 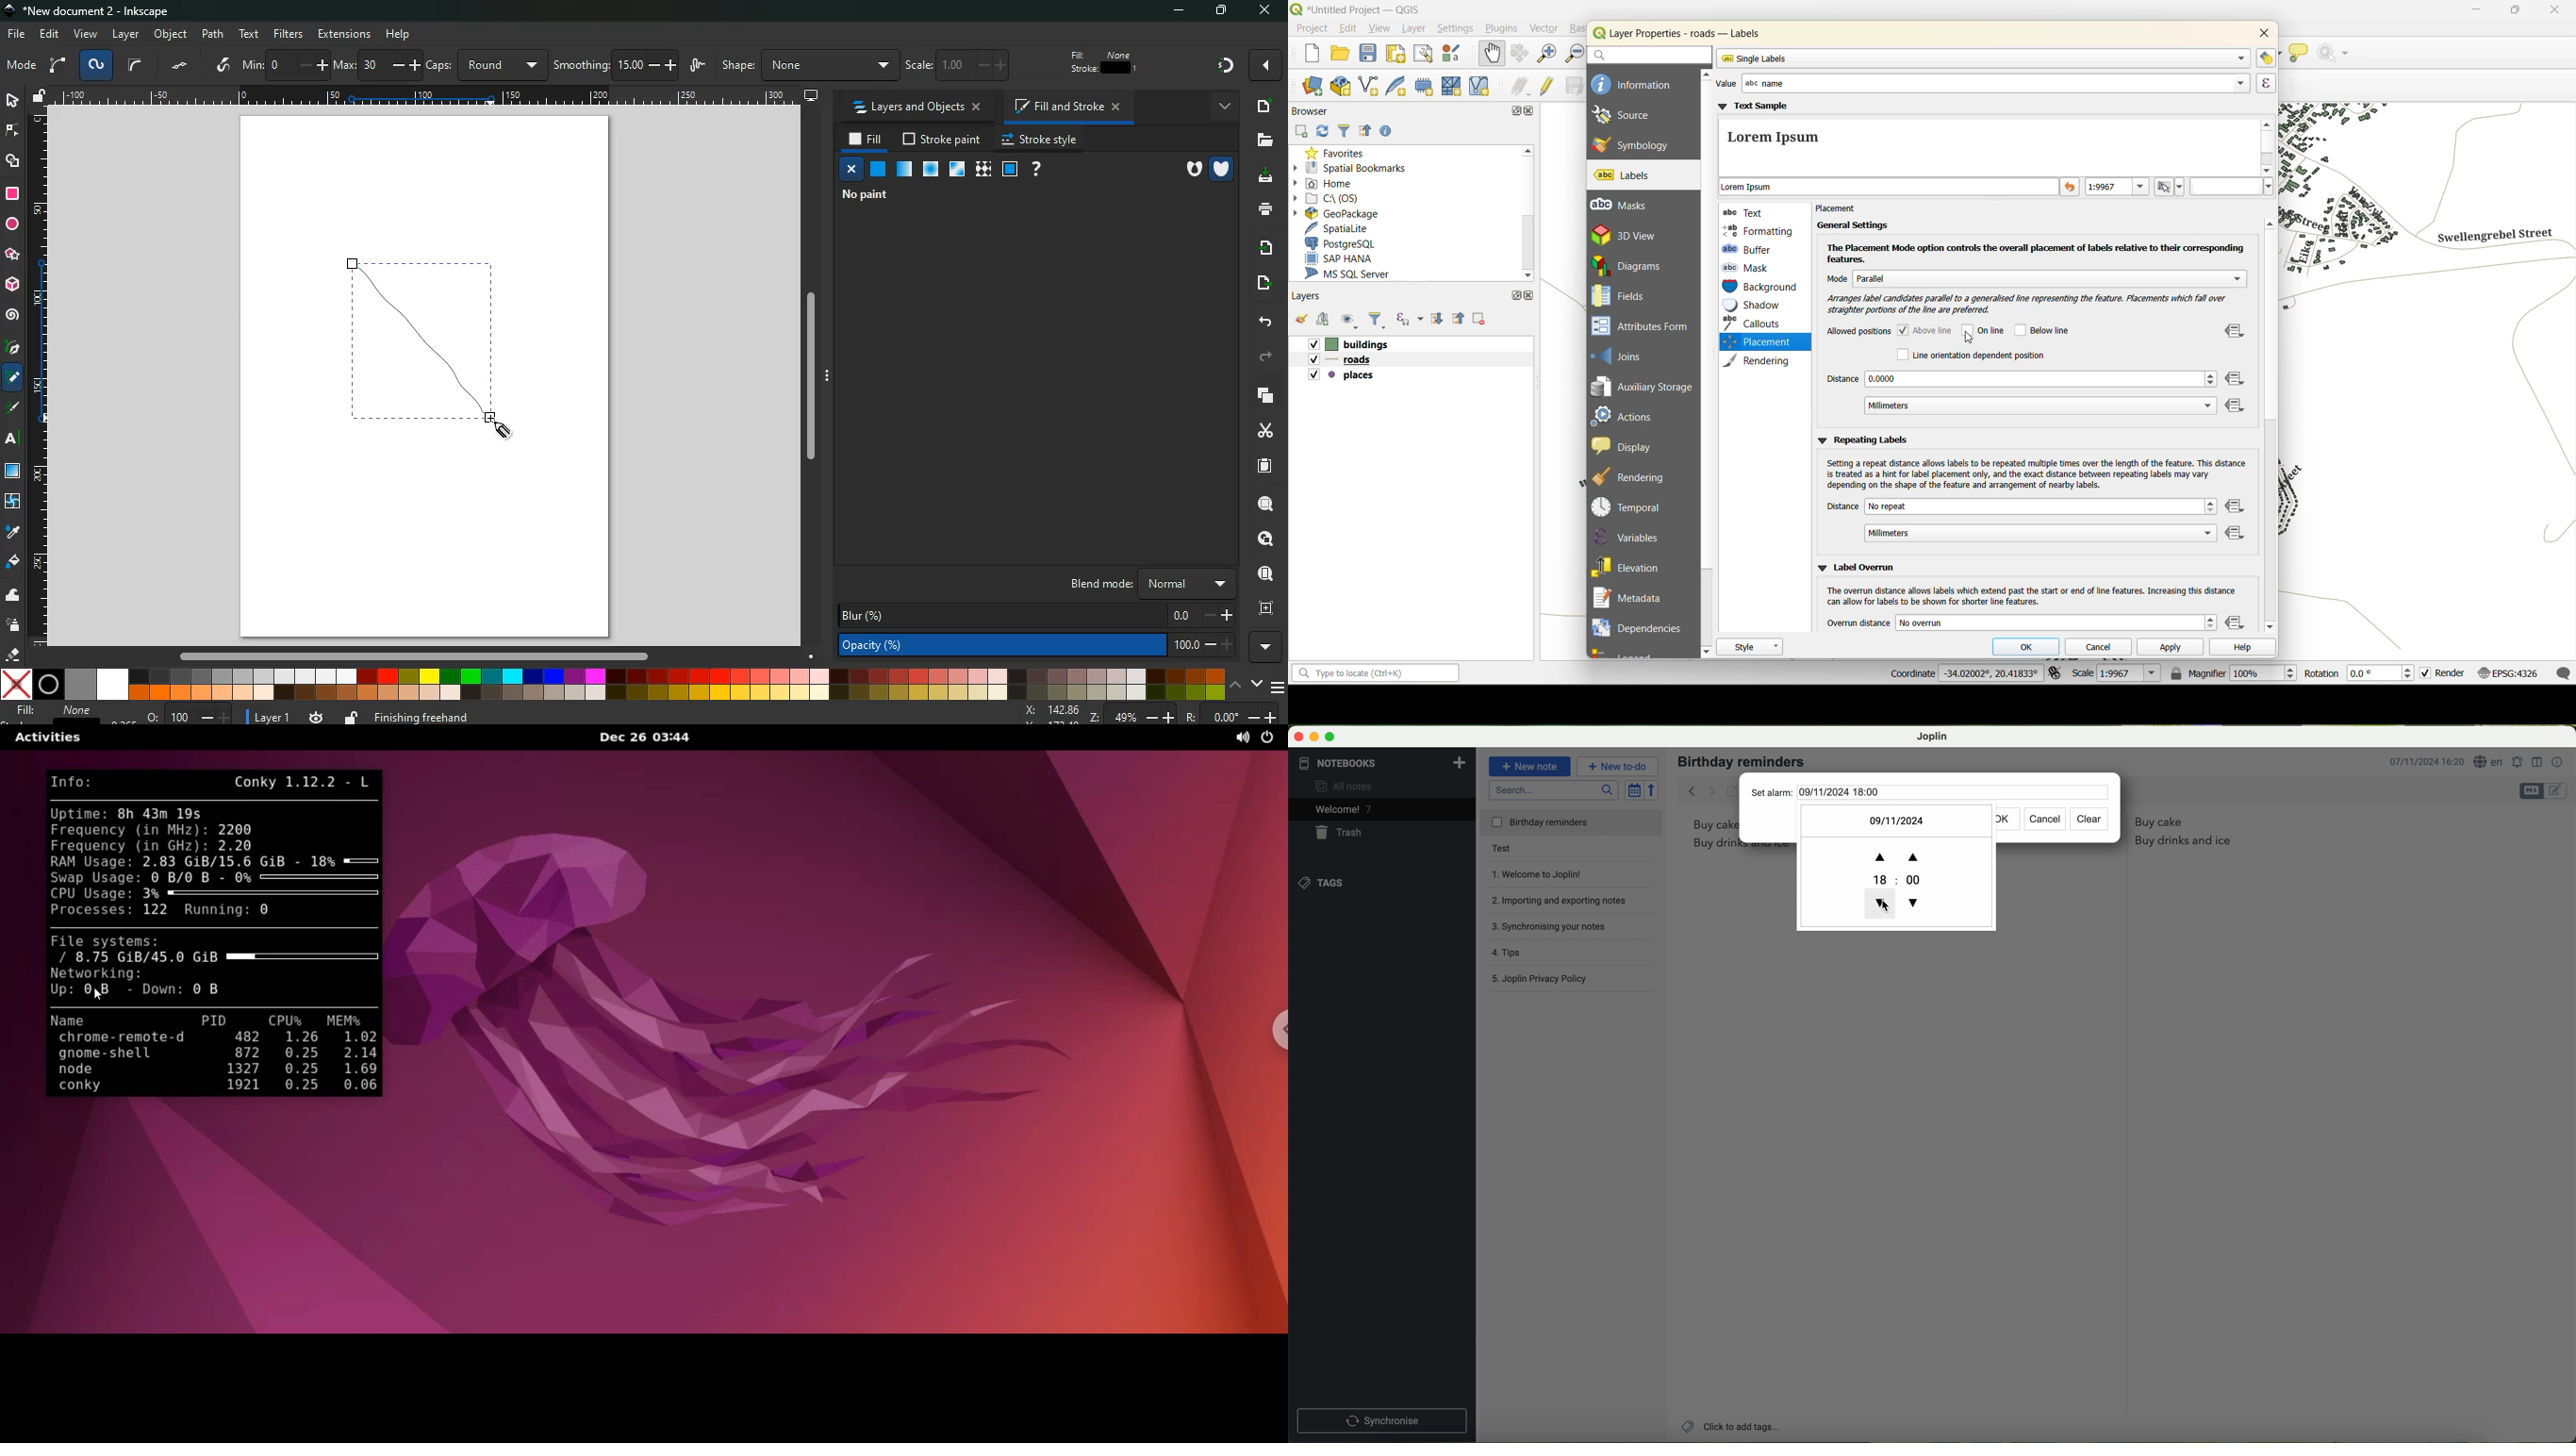 What do you see at coordinates (1905, 856) in the screenshot?
I see `increase` at bounding box center [1905, 856].